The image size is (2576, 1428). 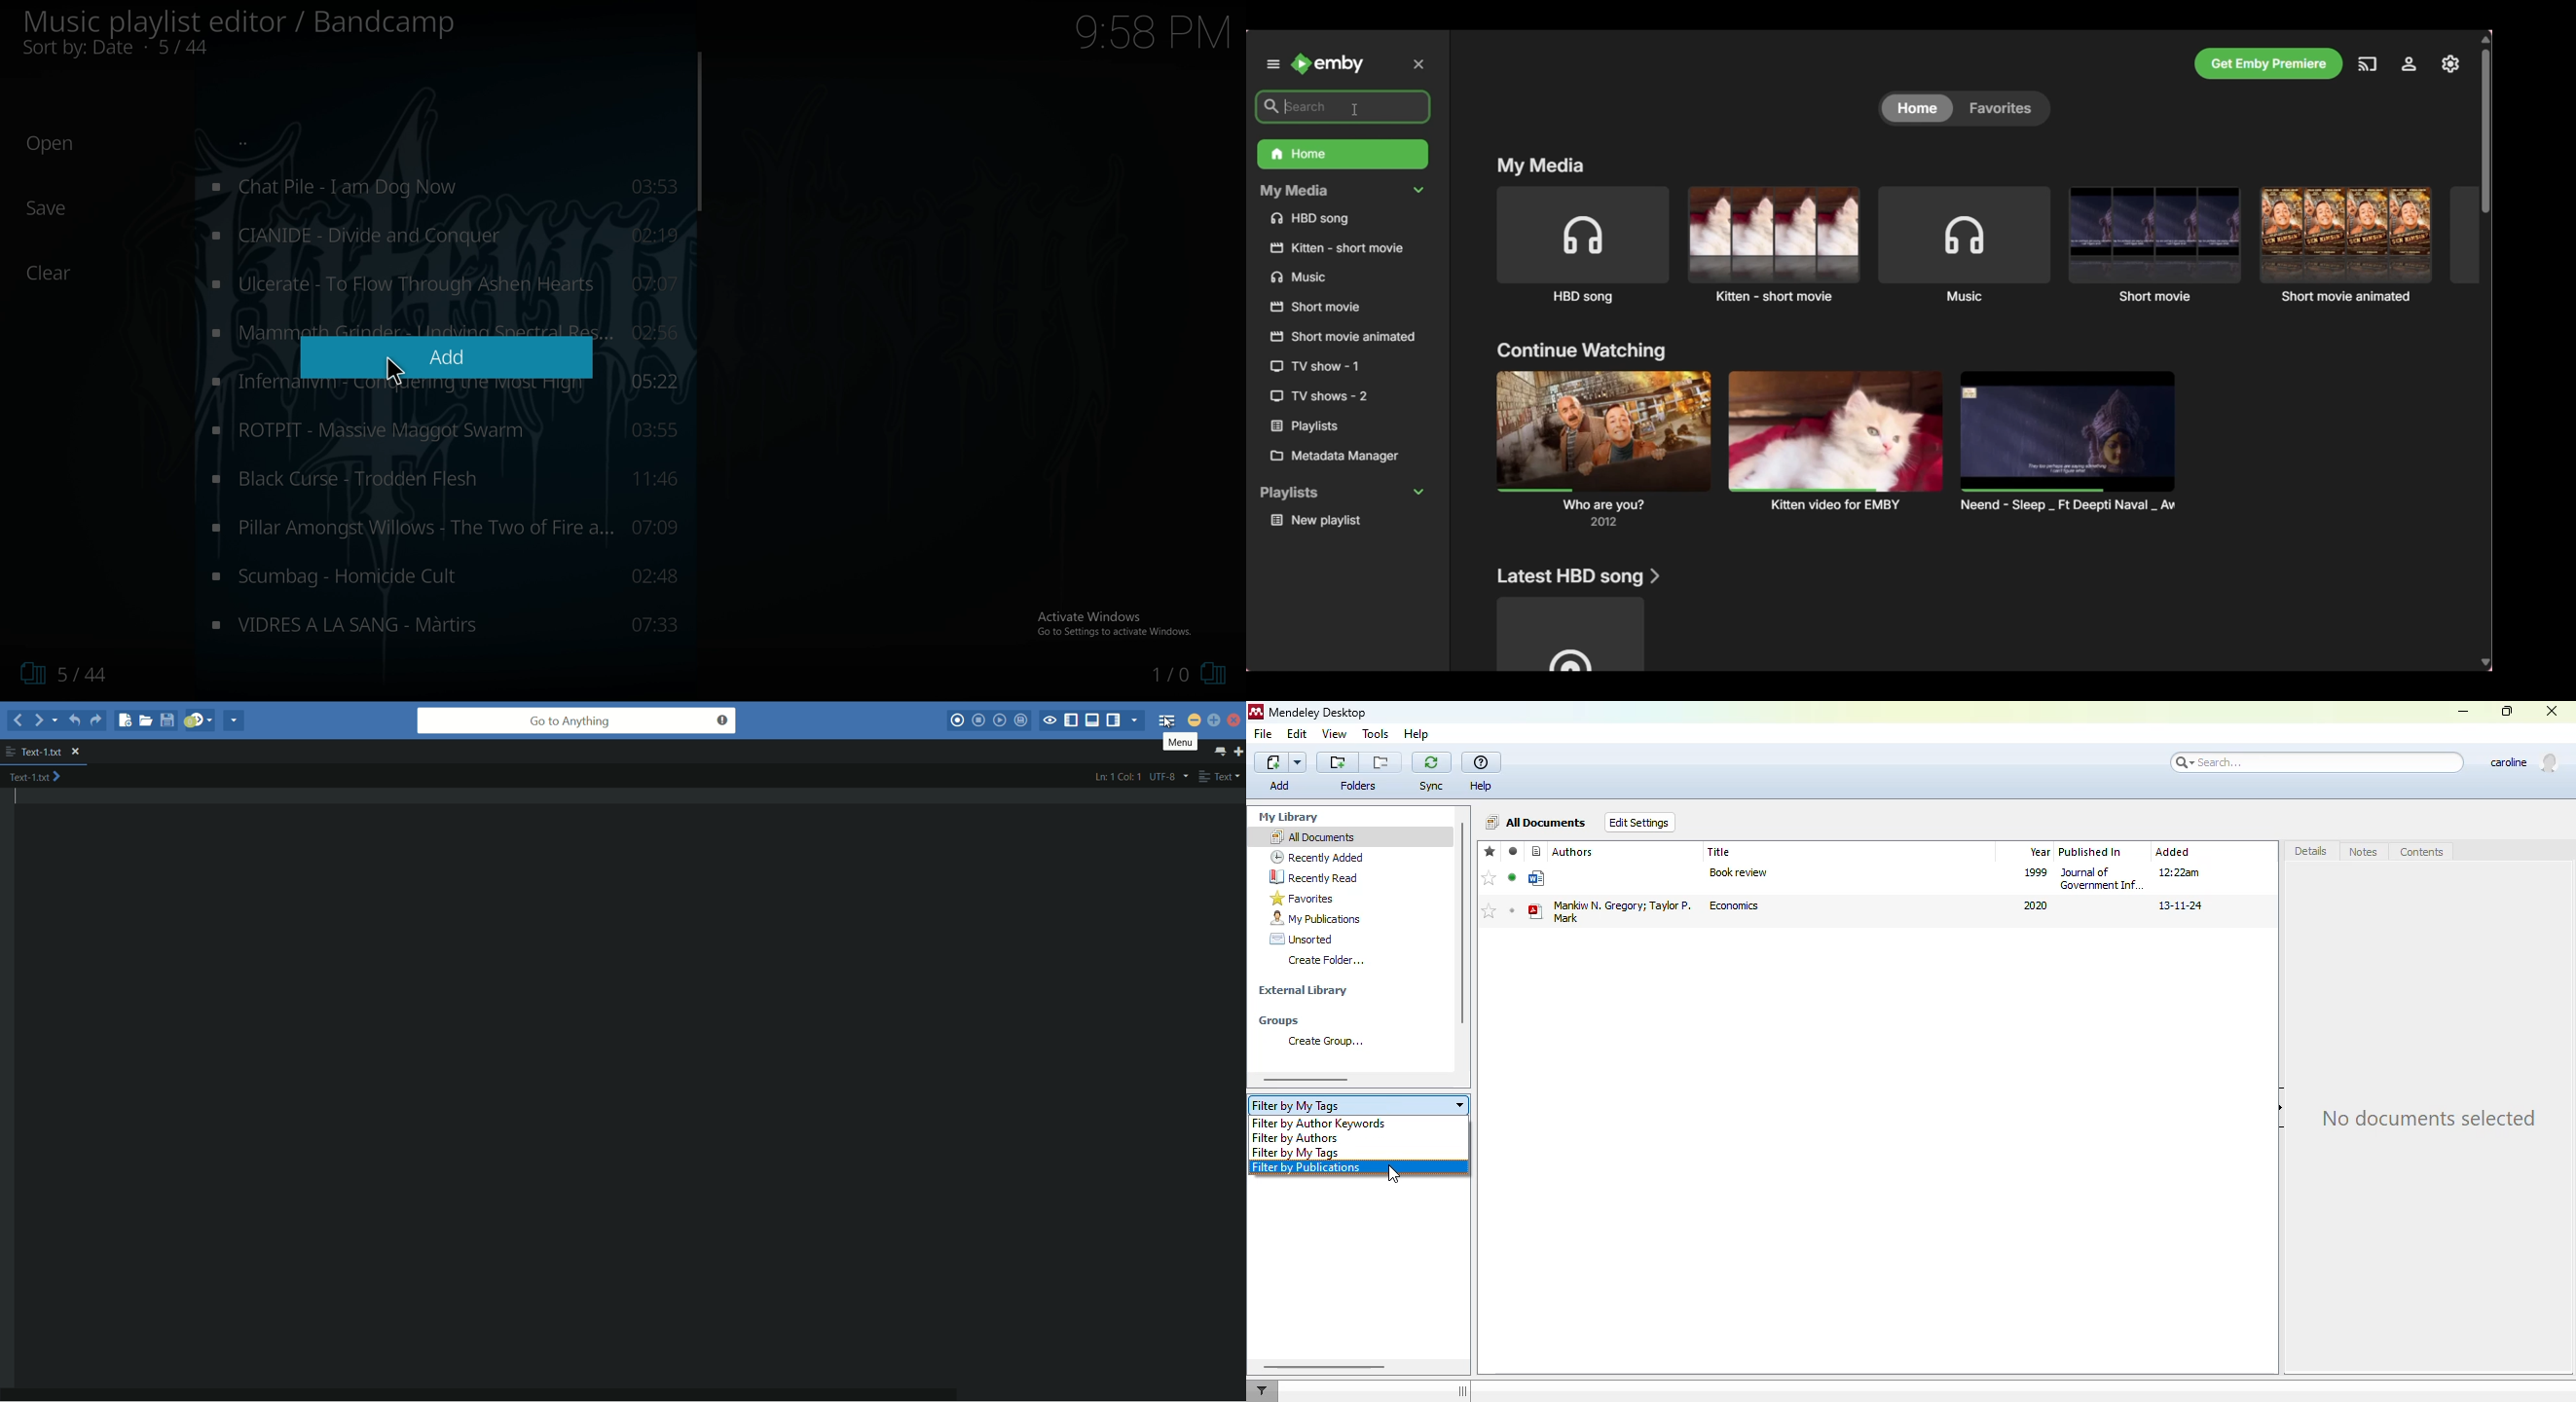 I want to click on help, so click(x=1417, y=734).